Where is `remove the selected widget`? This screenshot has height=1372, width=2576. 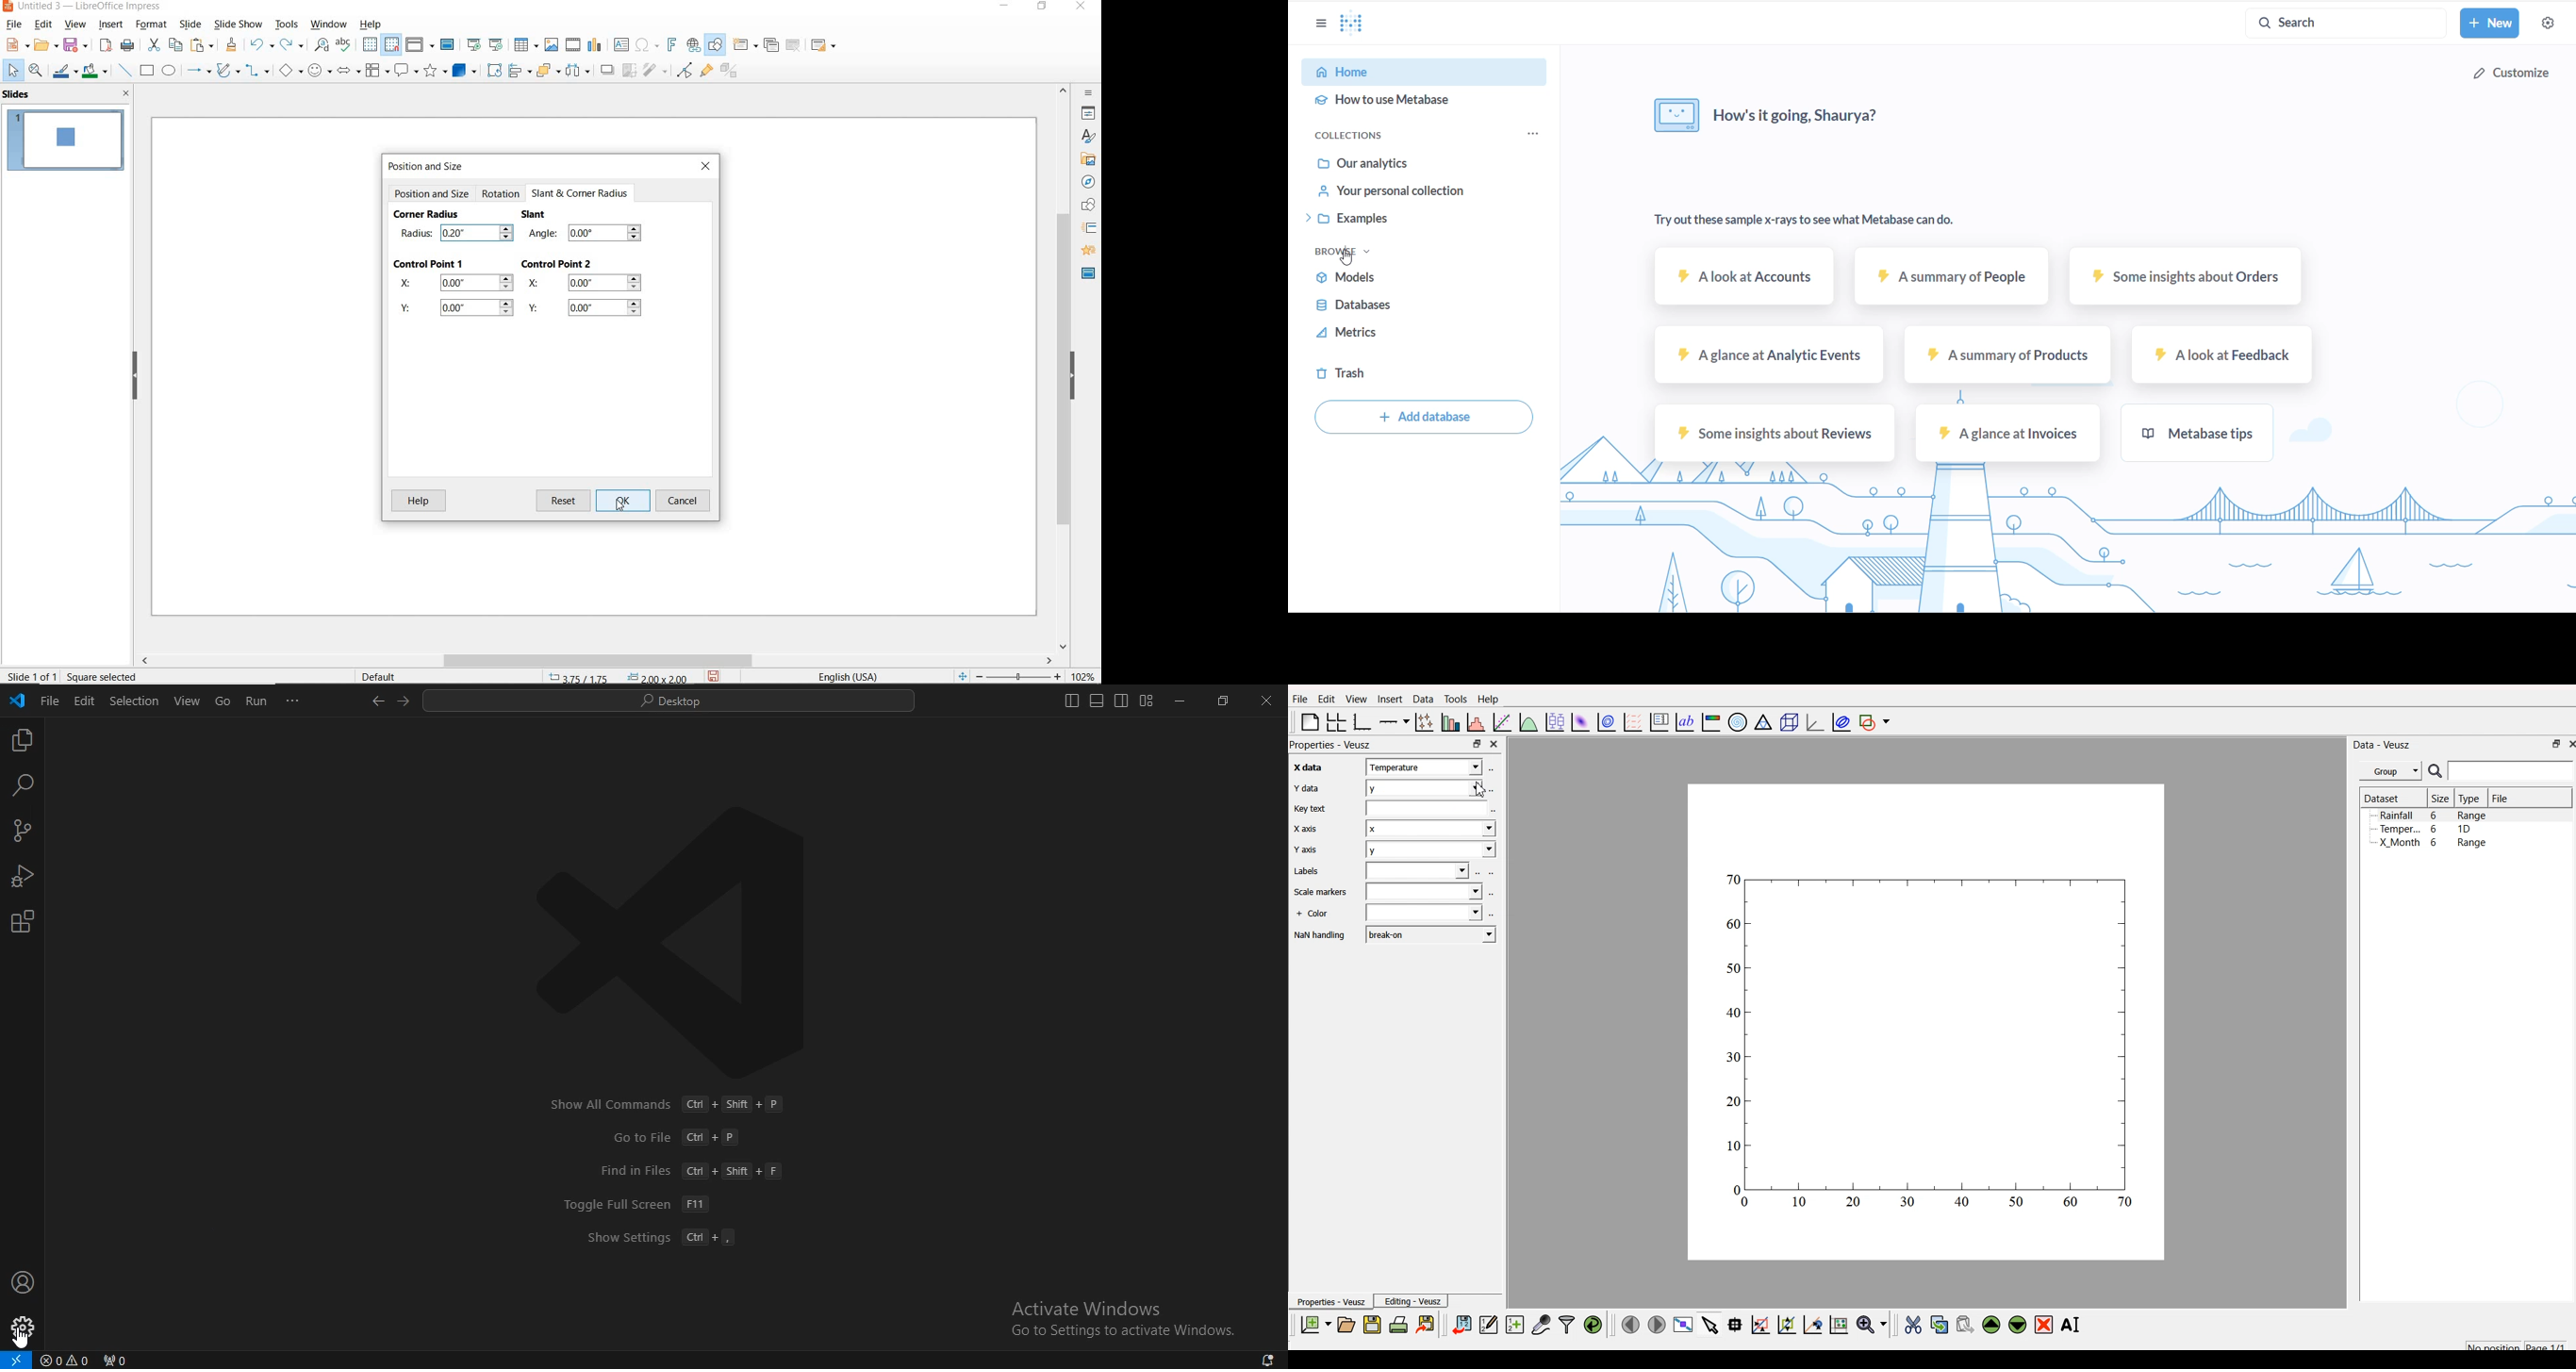 remove the selected widget is located at coordinates (2044, 1325).